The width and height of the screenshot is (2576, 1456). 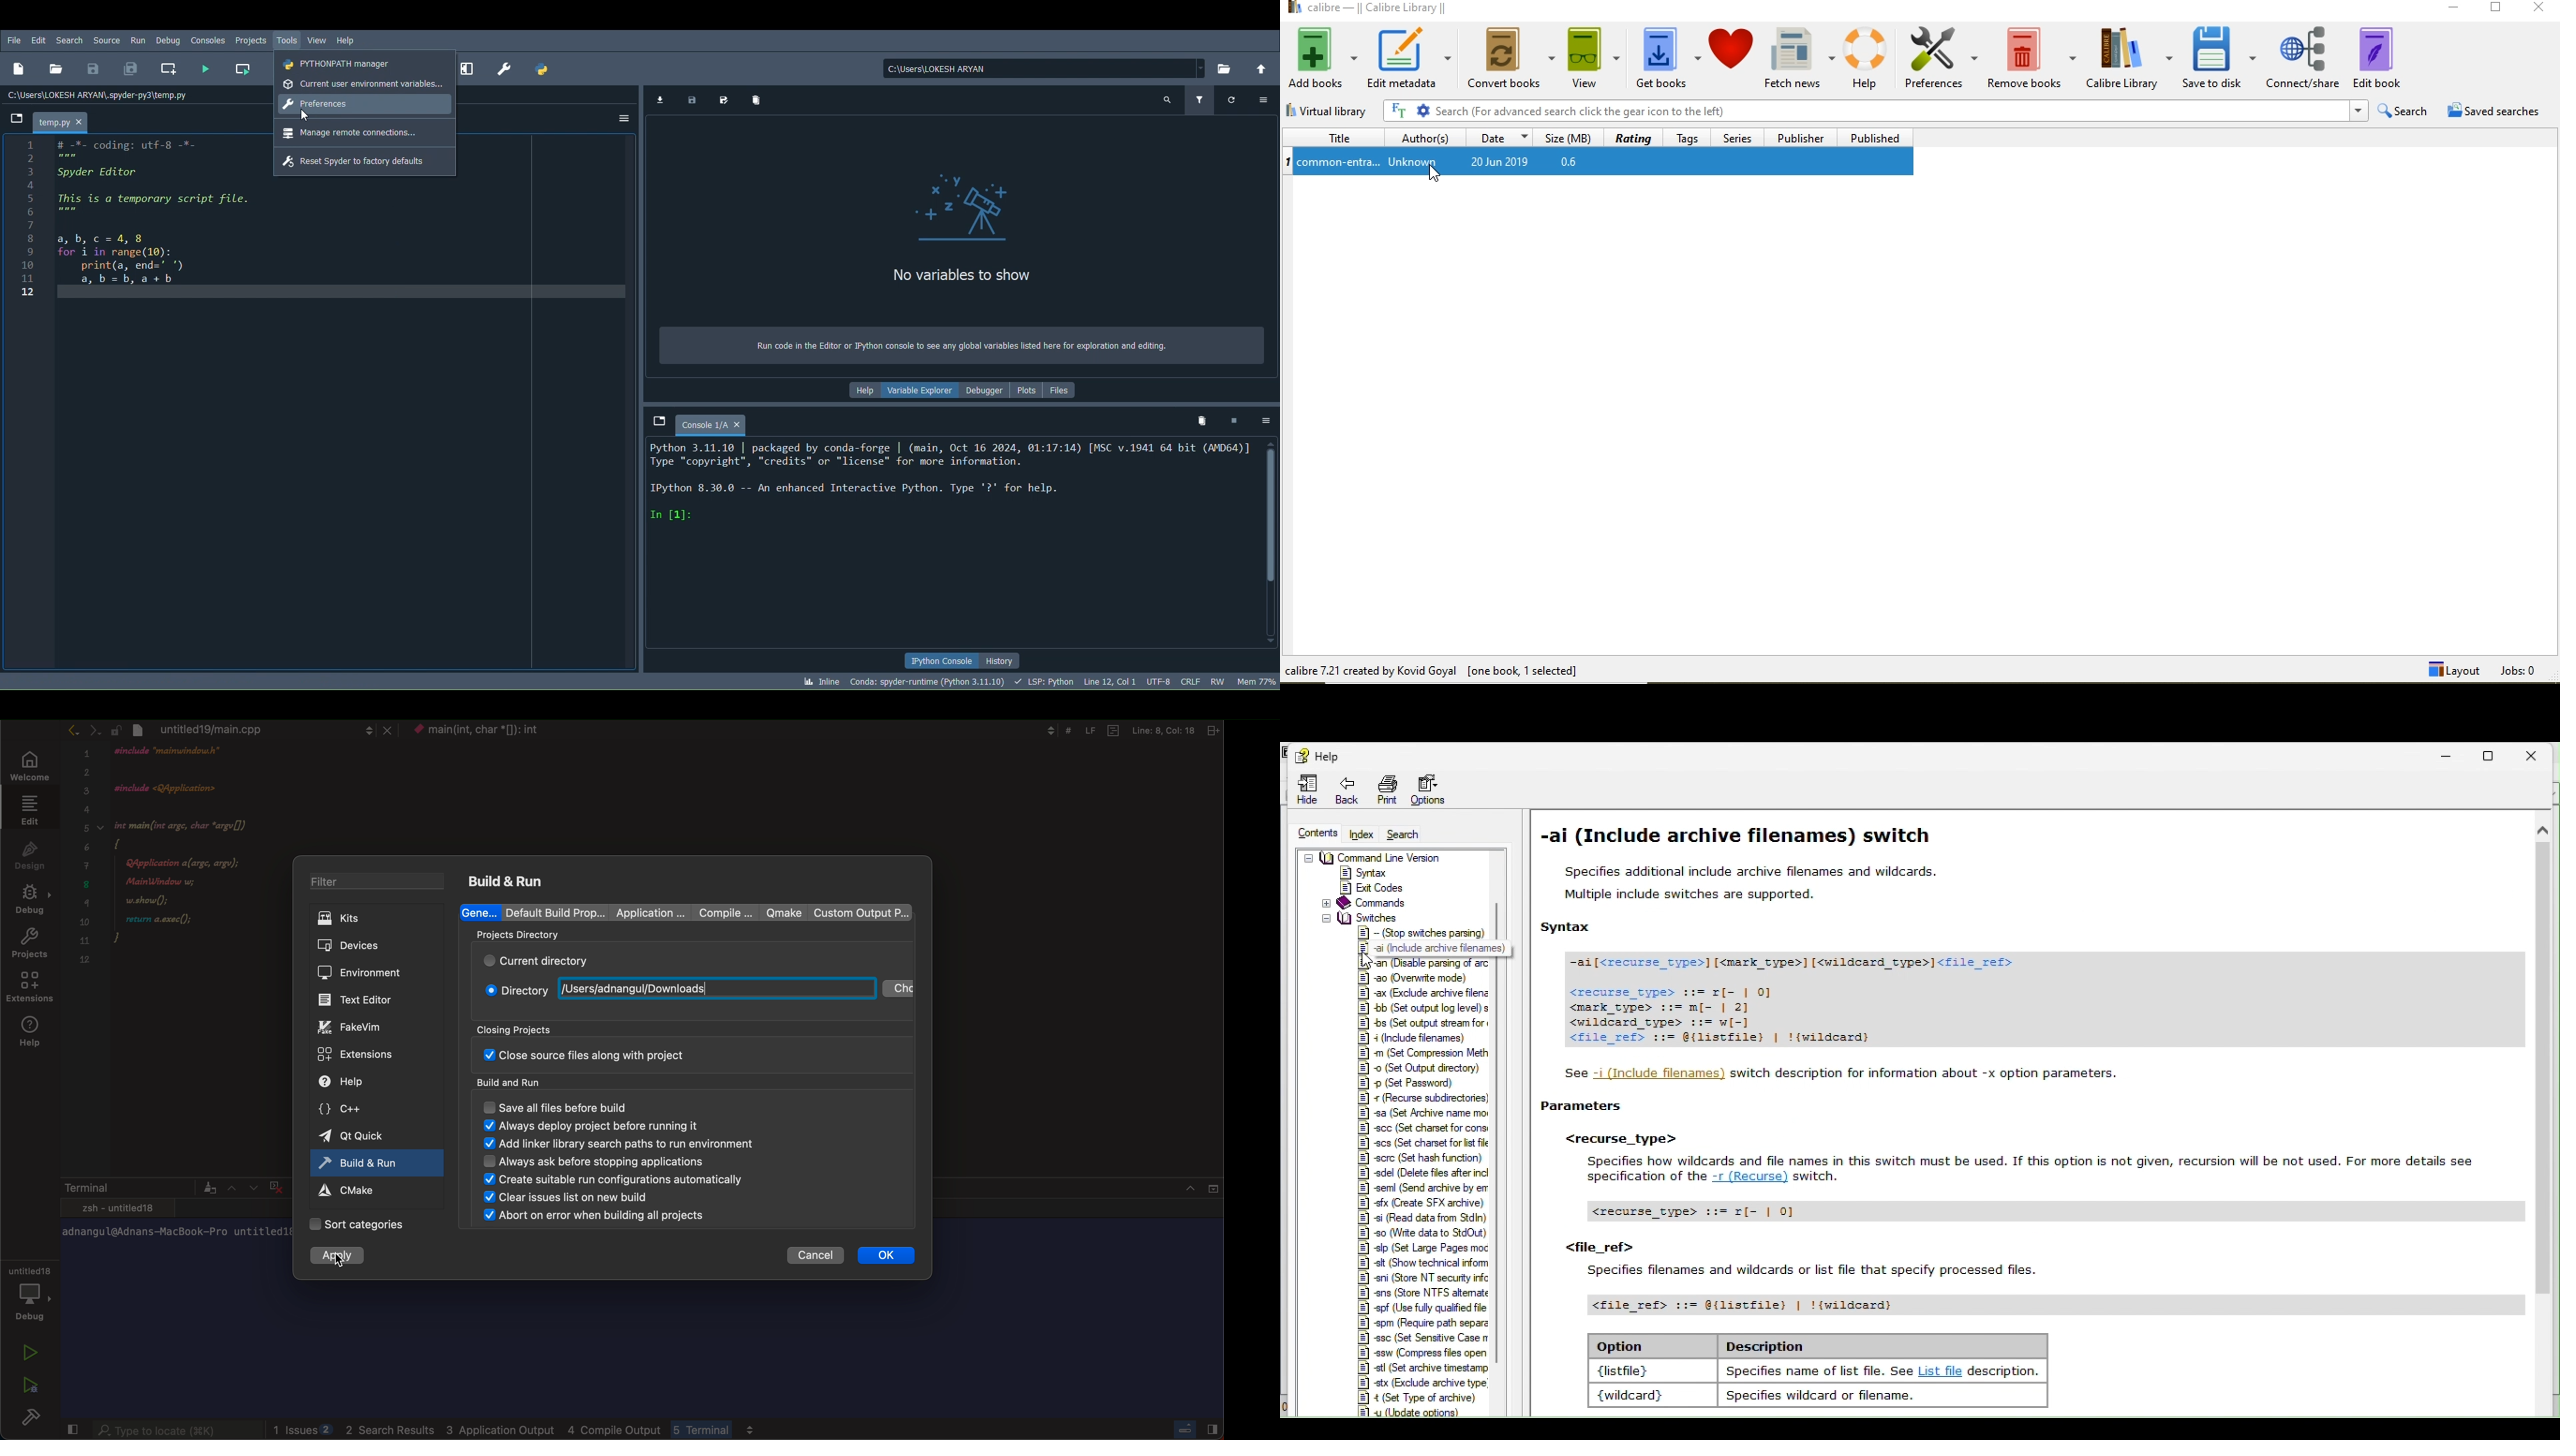 What do you see at coordinates (1411, 164) in the screenshot?
I see `Unknown` at bounding box center [1411, 164].